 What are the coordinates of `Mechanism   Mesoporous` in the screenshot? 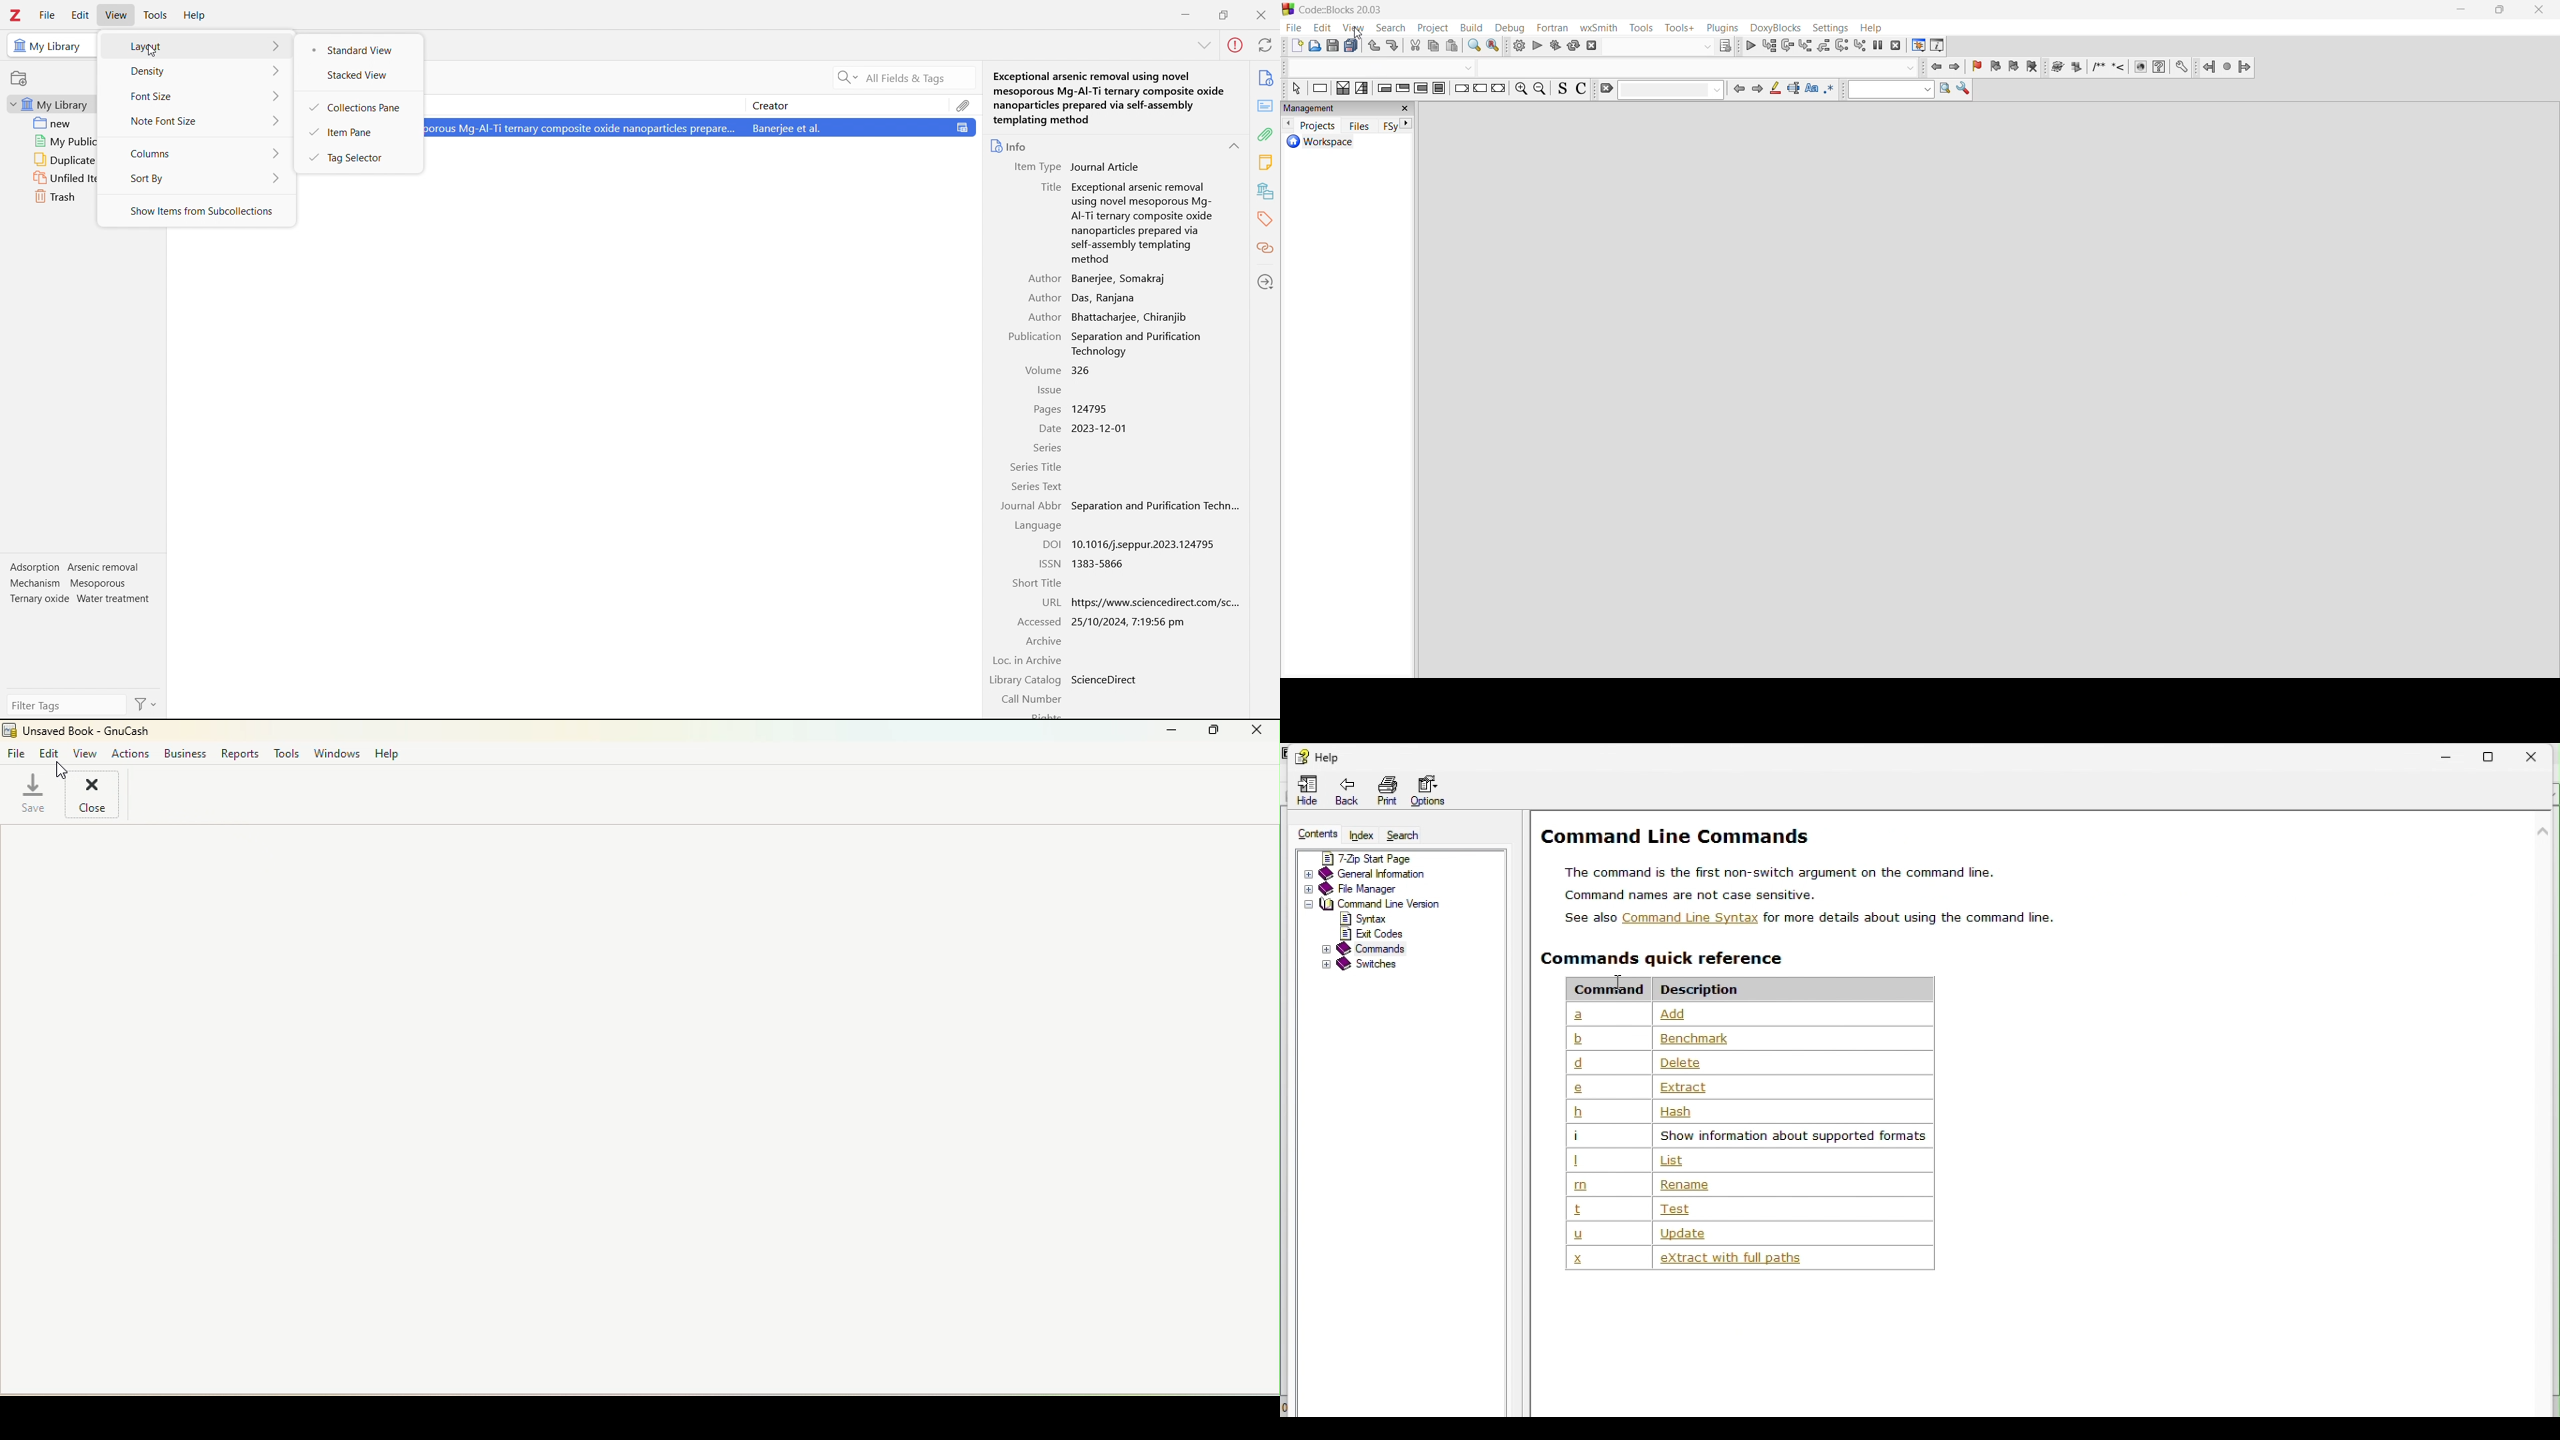 It's located at (69, 583).